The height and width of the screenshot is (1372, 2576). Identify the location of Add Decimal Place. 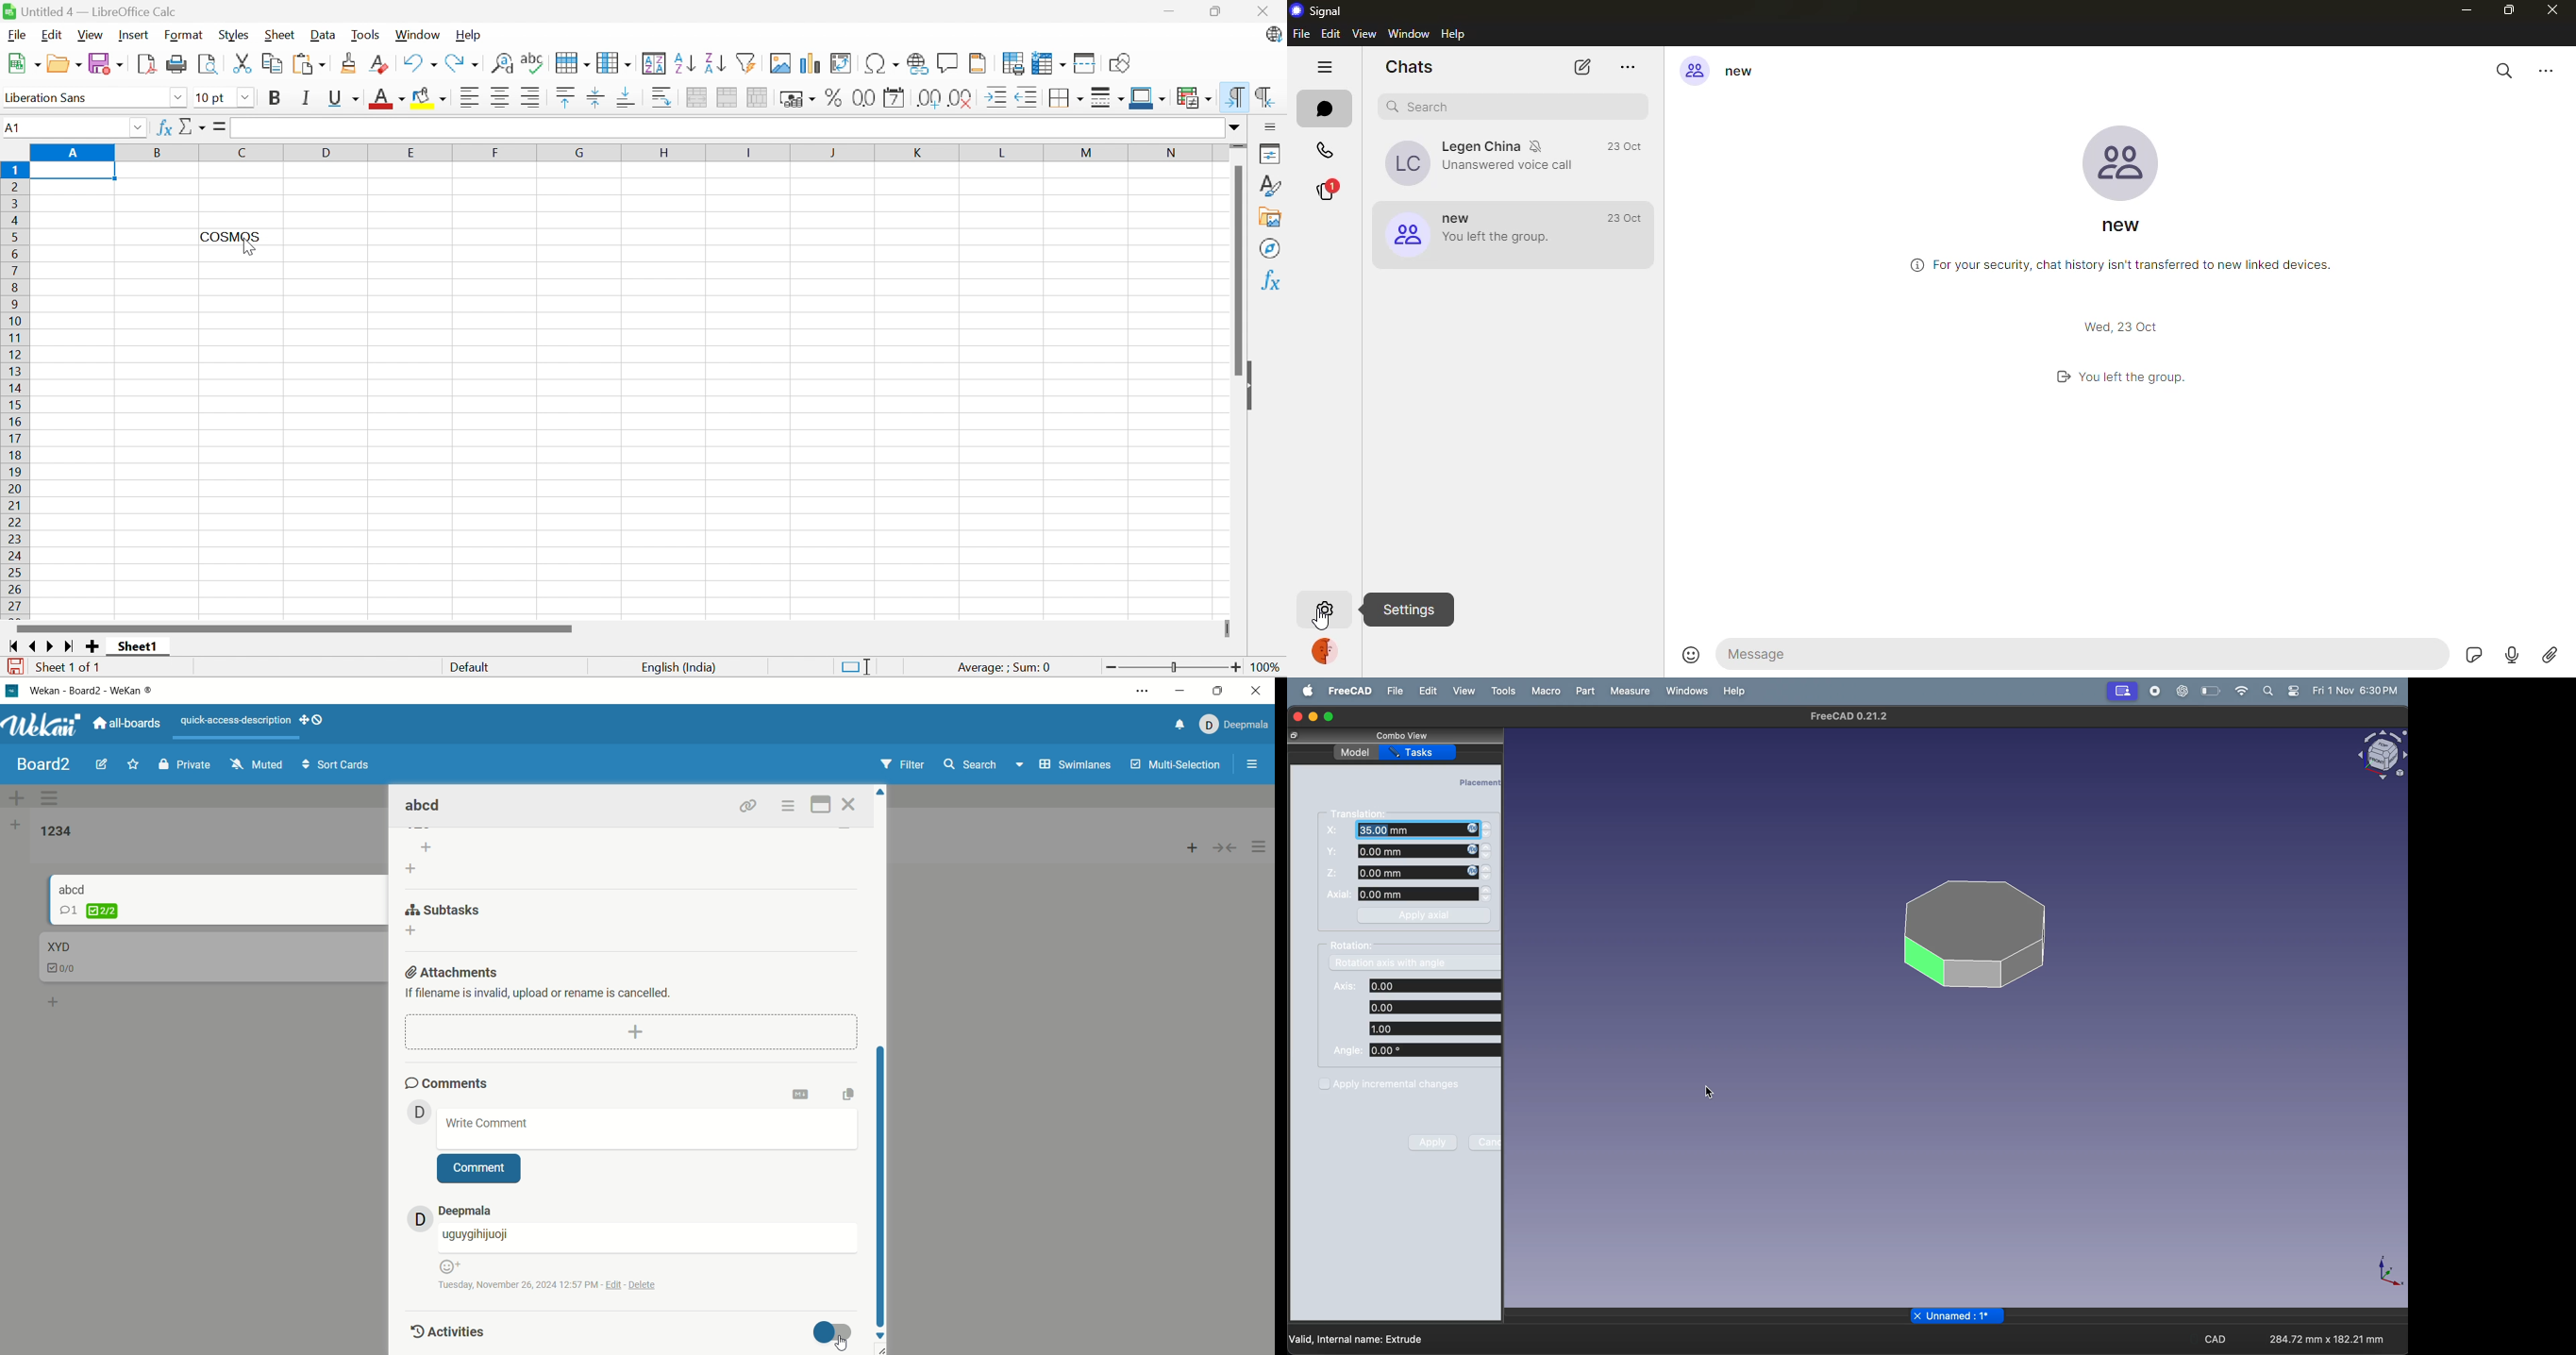
(930, 98).